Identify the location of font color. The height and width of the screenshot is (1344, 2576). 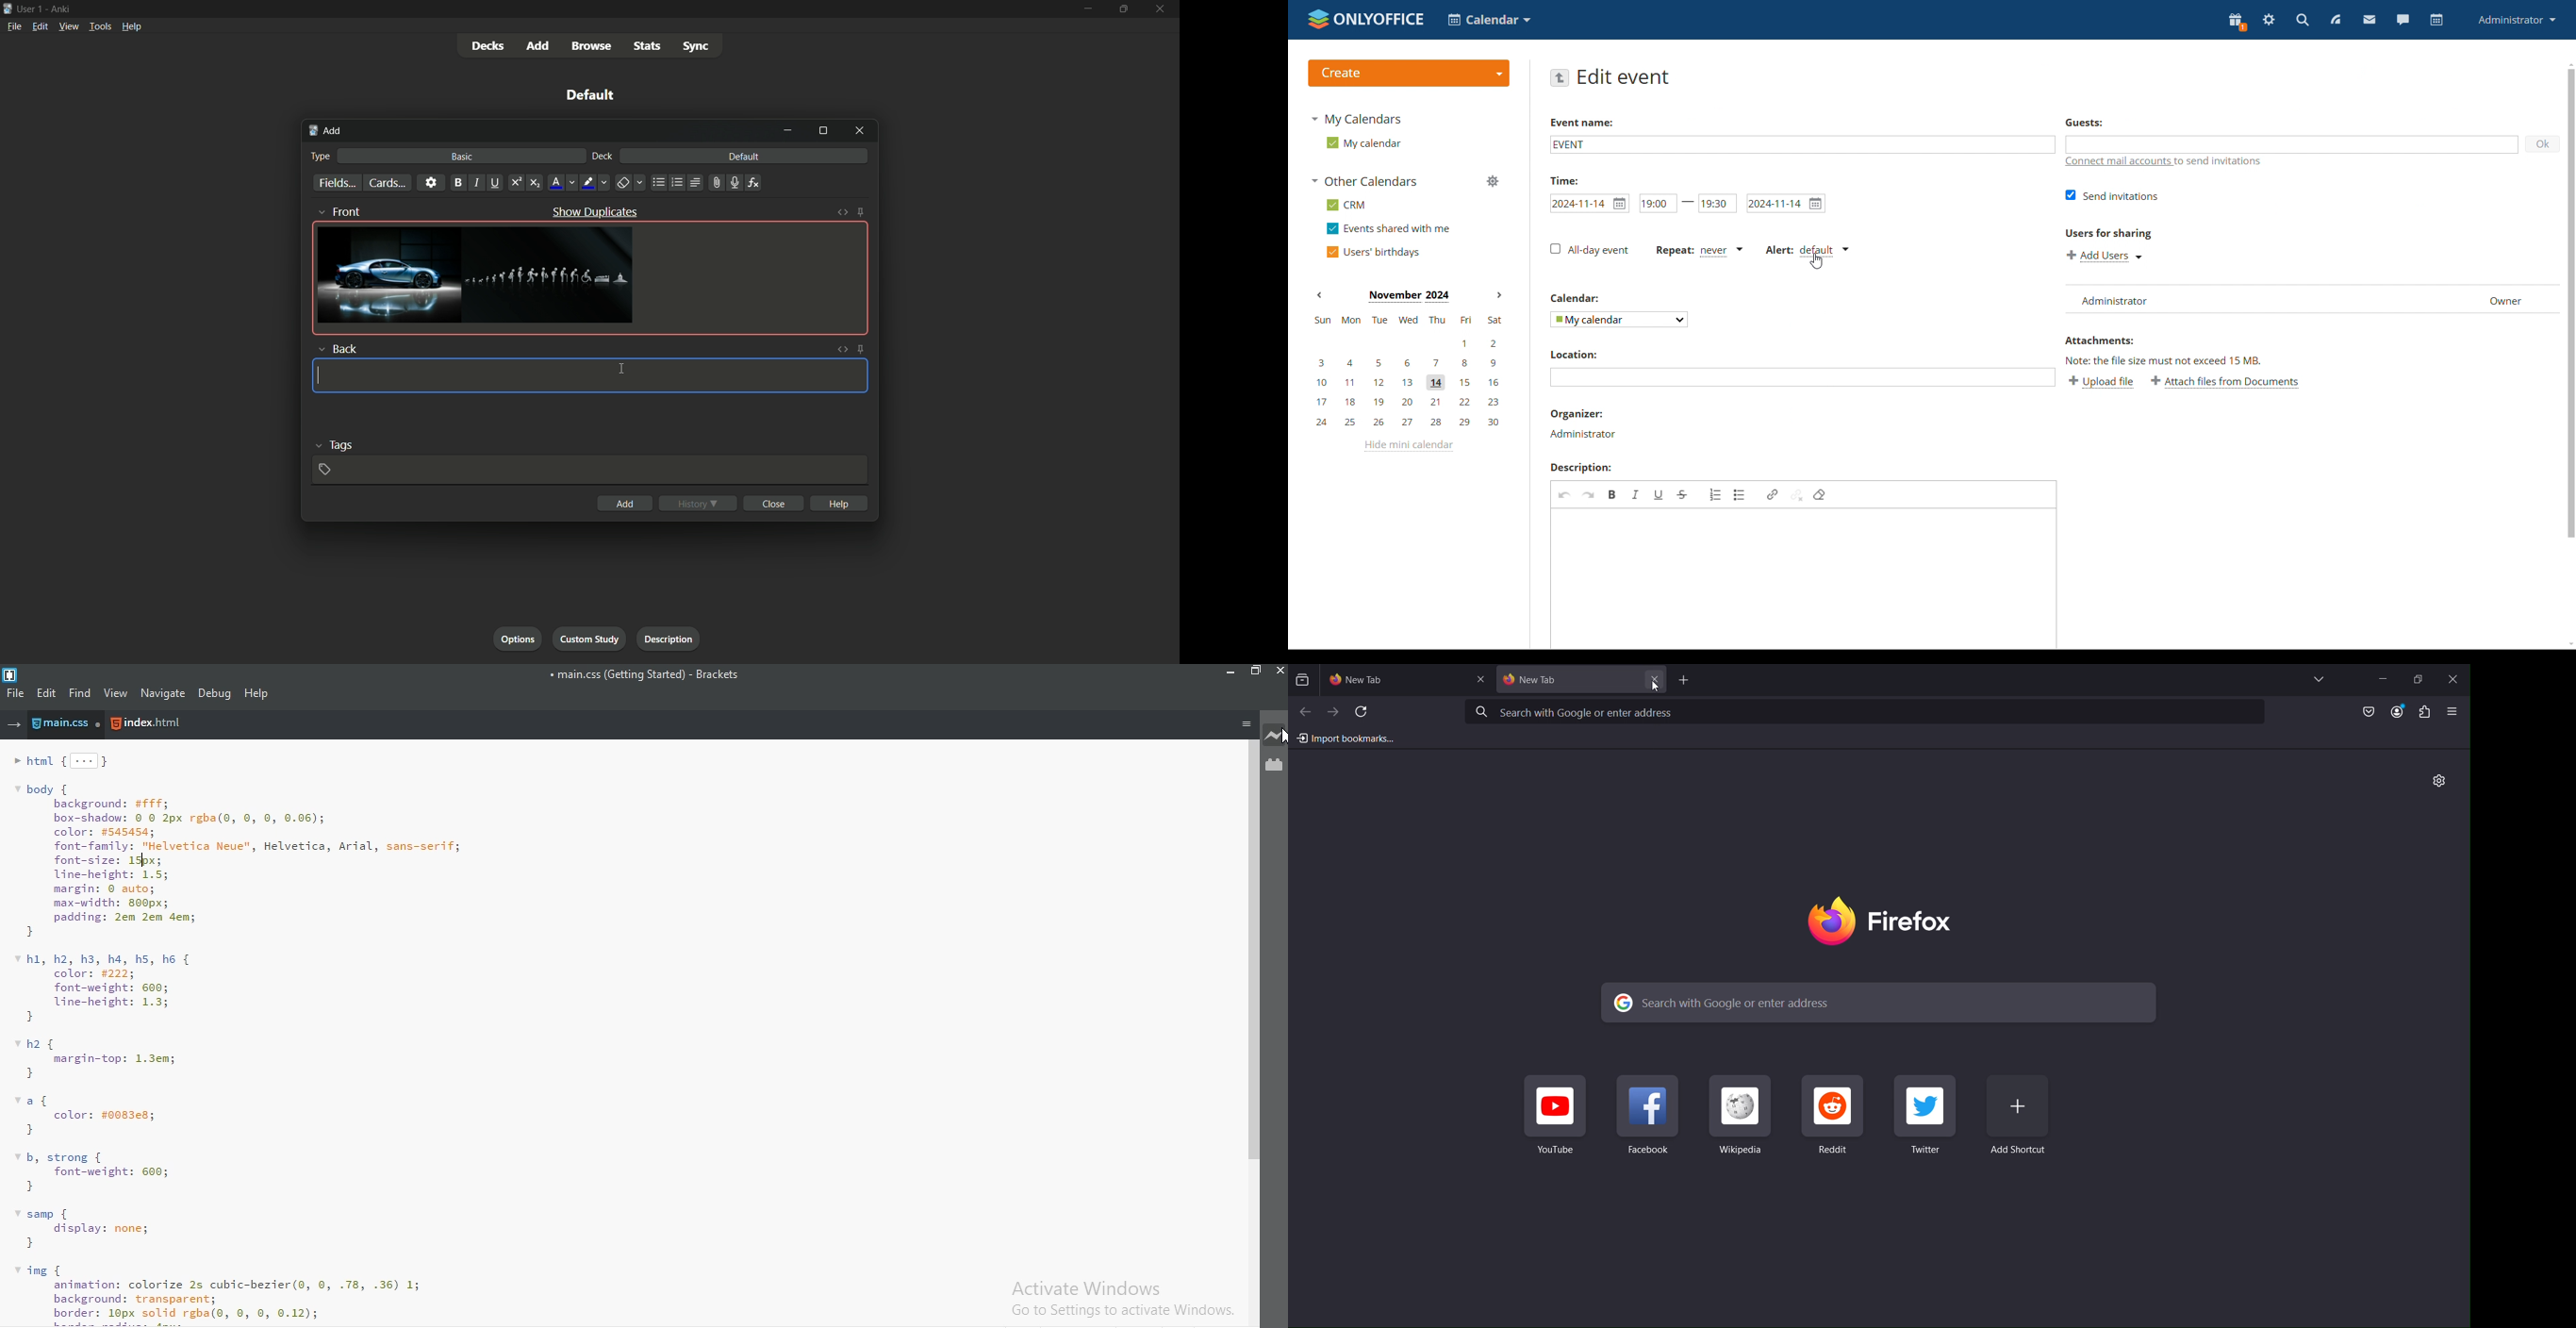
(562, 182).